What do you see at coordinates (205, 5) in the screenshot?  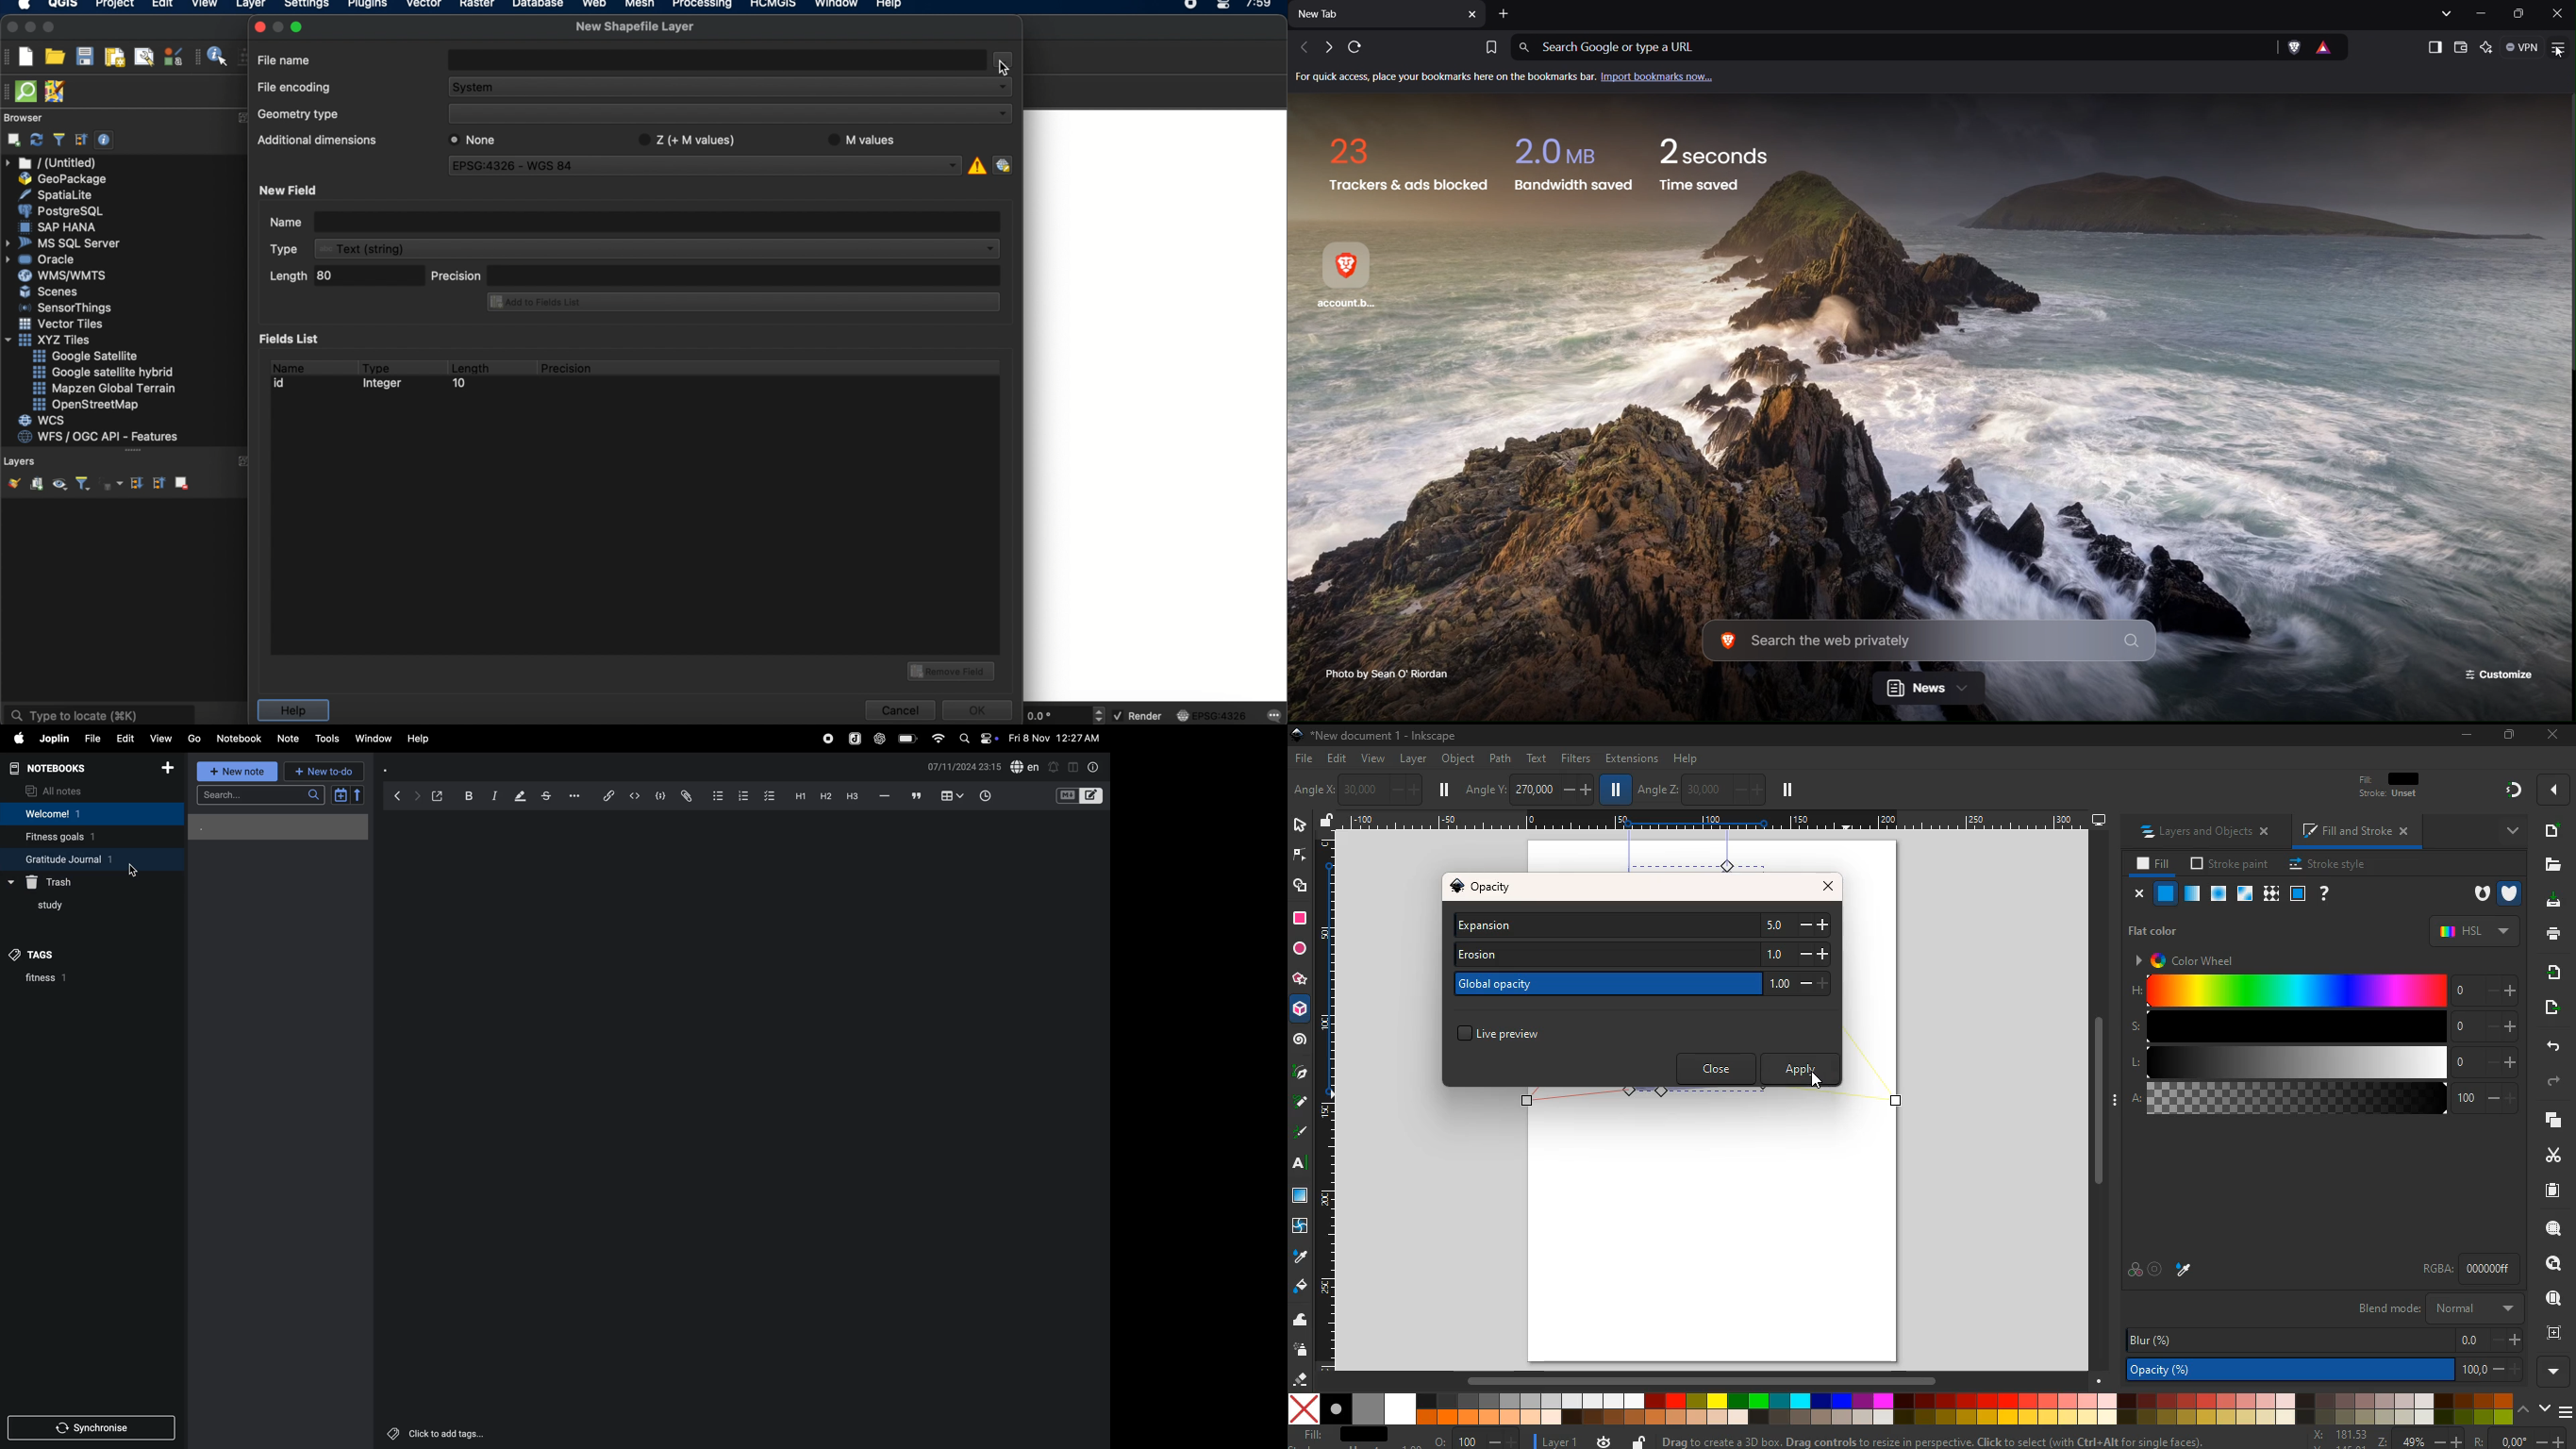 I see `view` at bounding box center [205, 5].